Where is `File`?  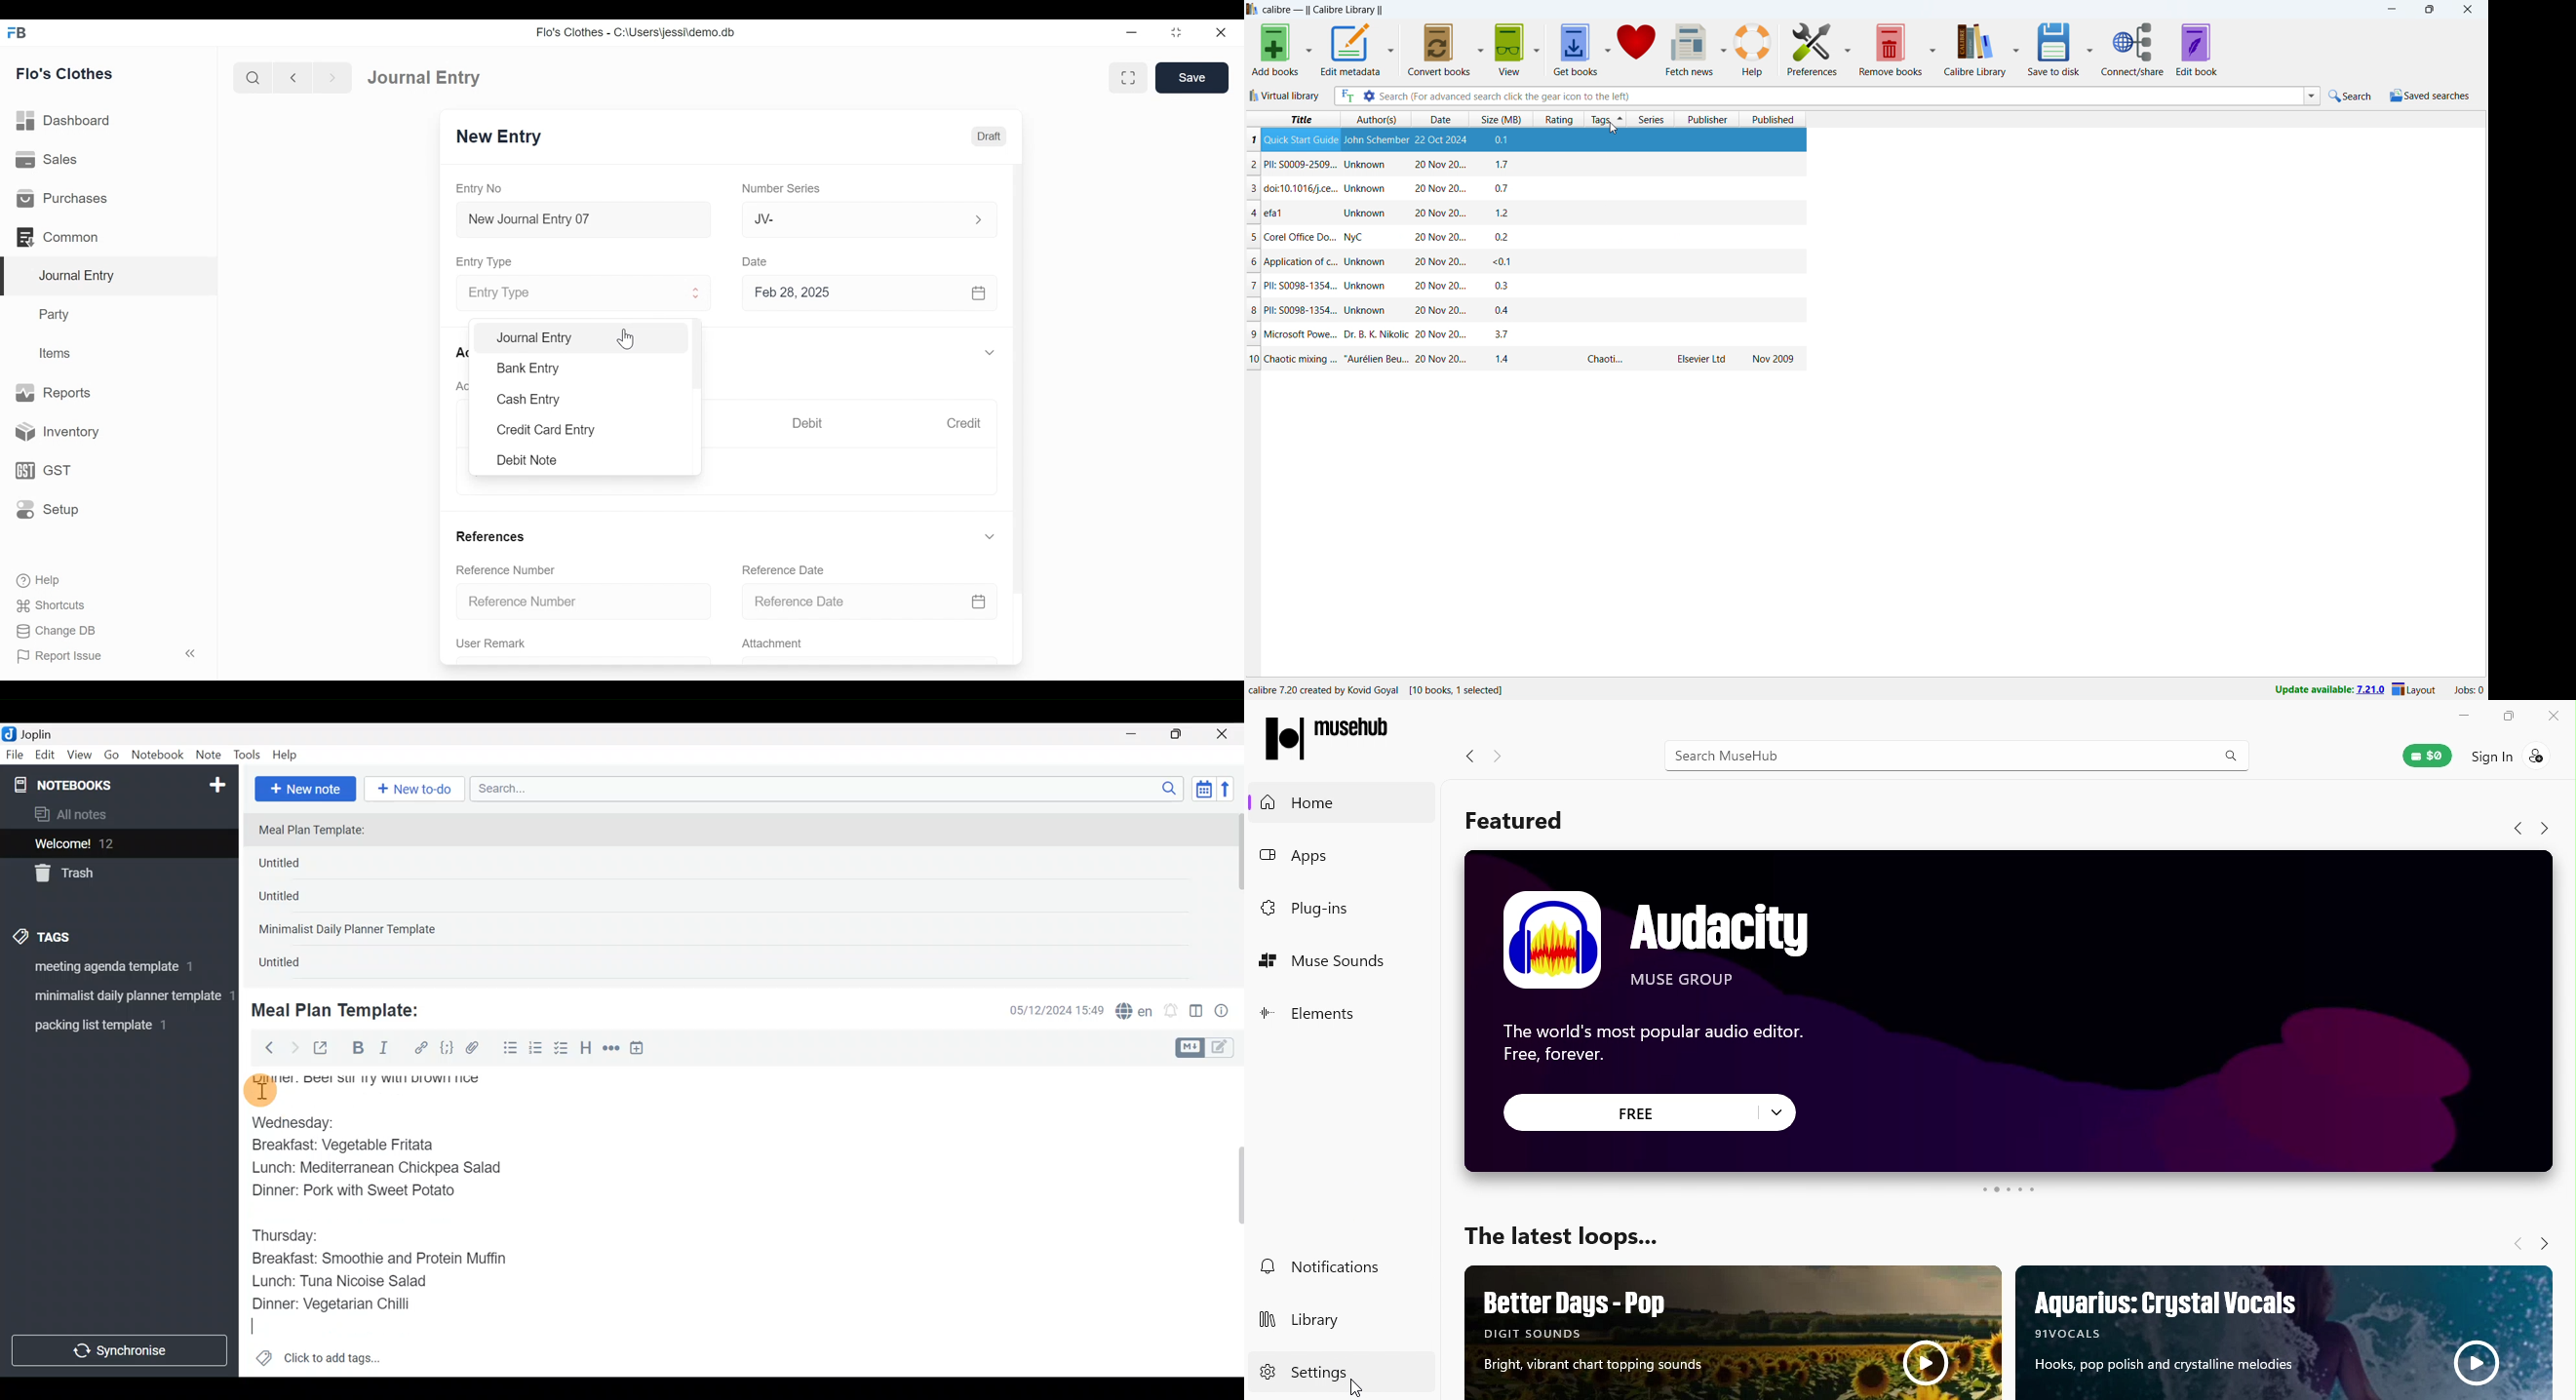 File is located at coordinates (16, 755).